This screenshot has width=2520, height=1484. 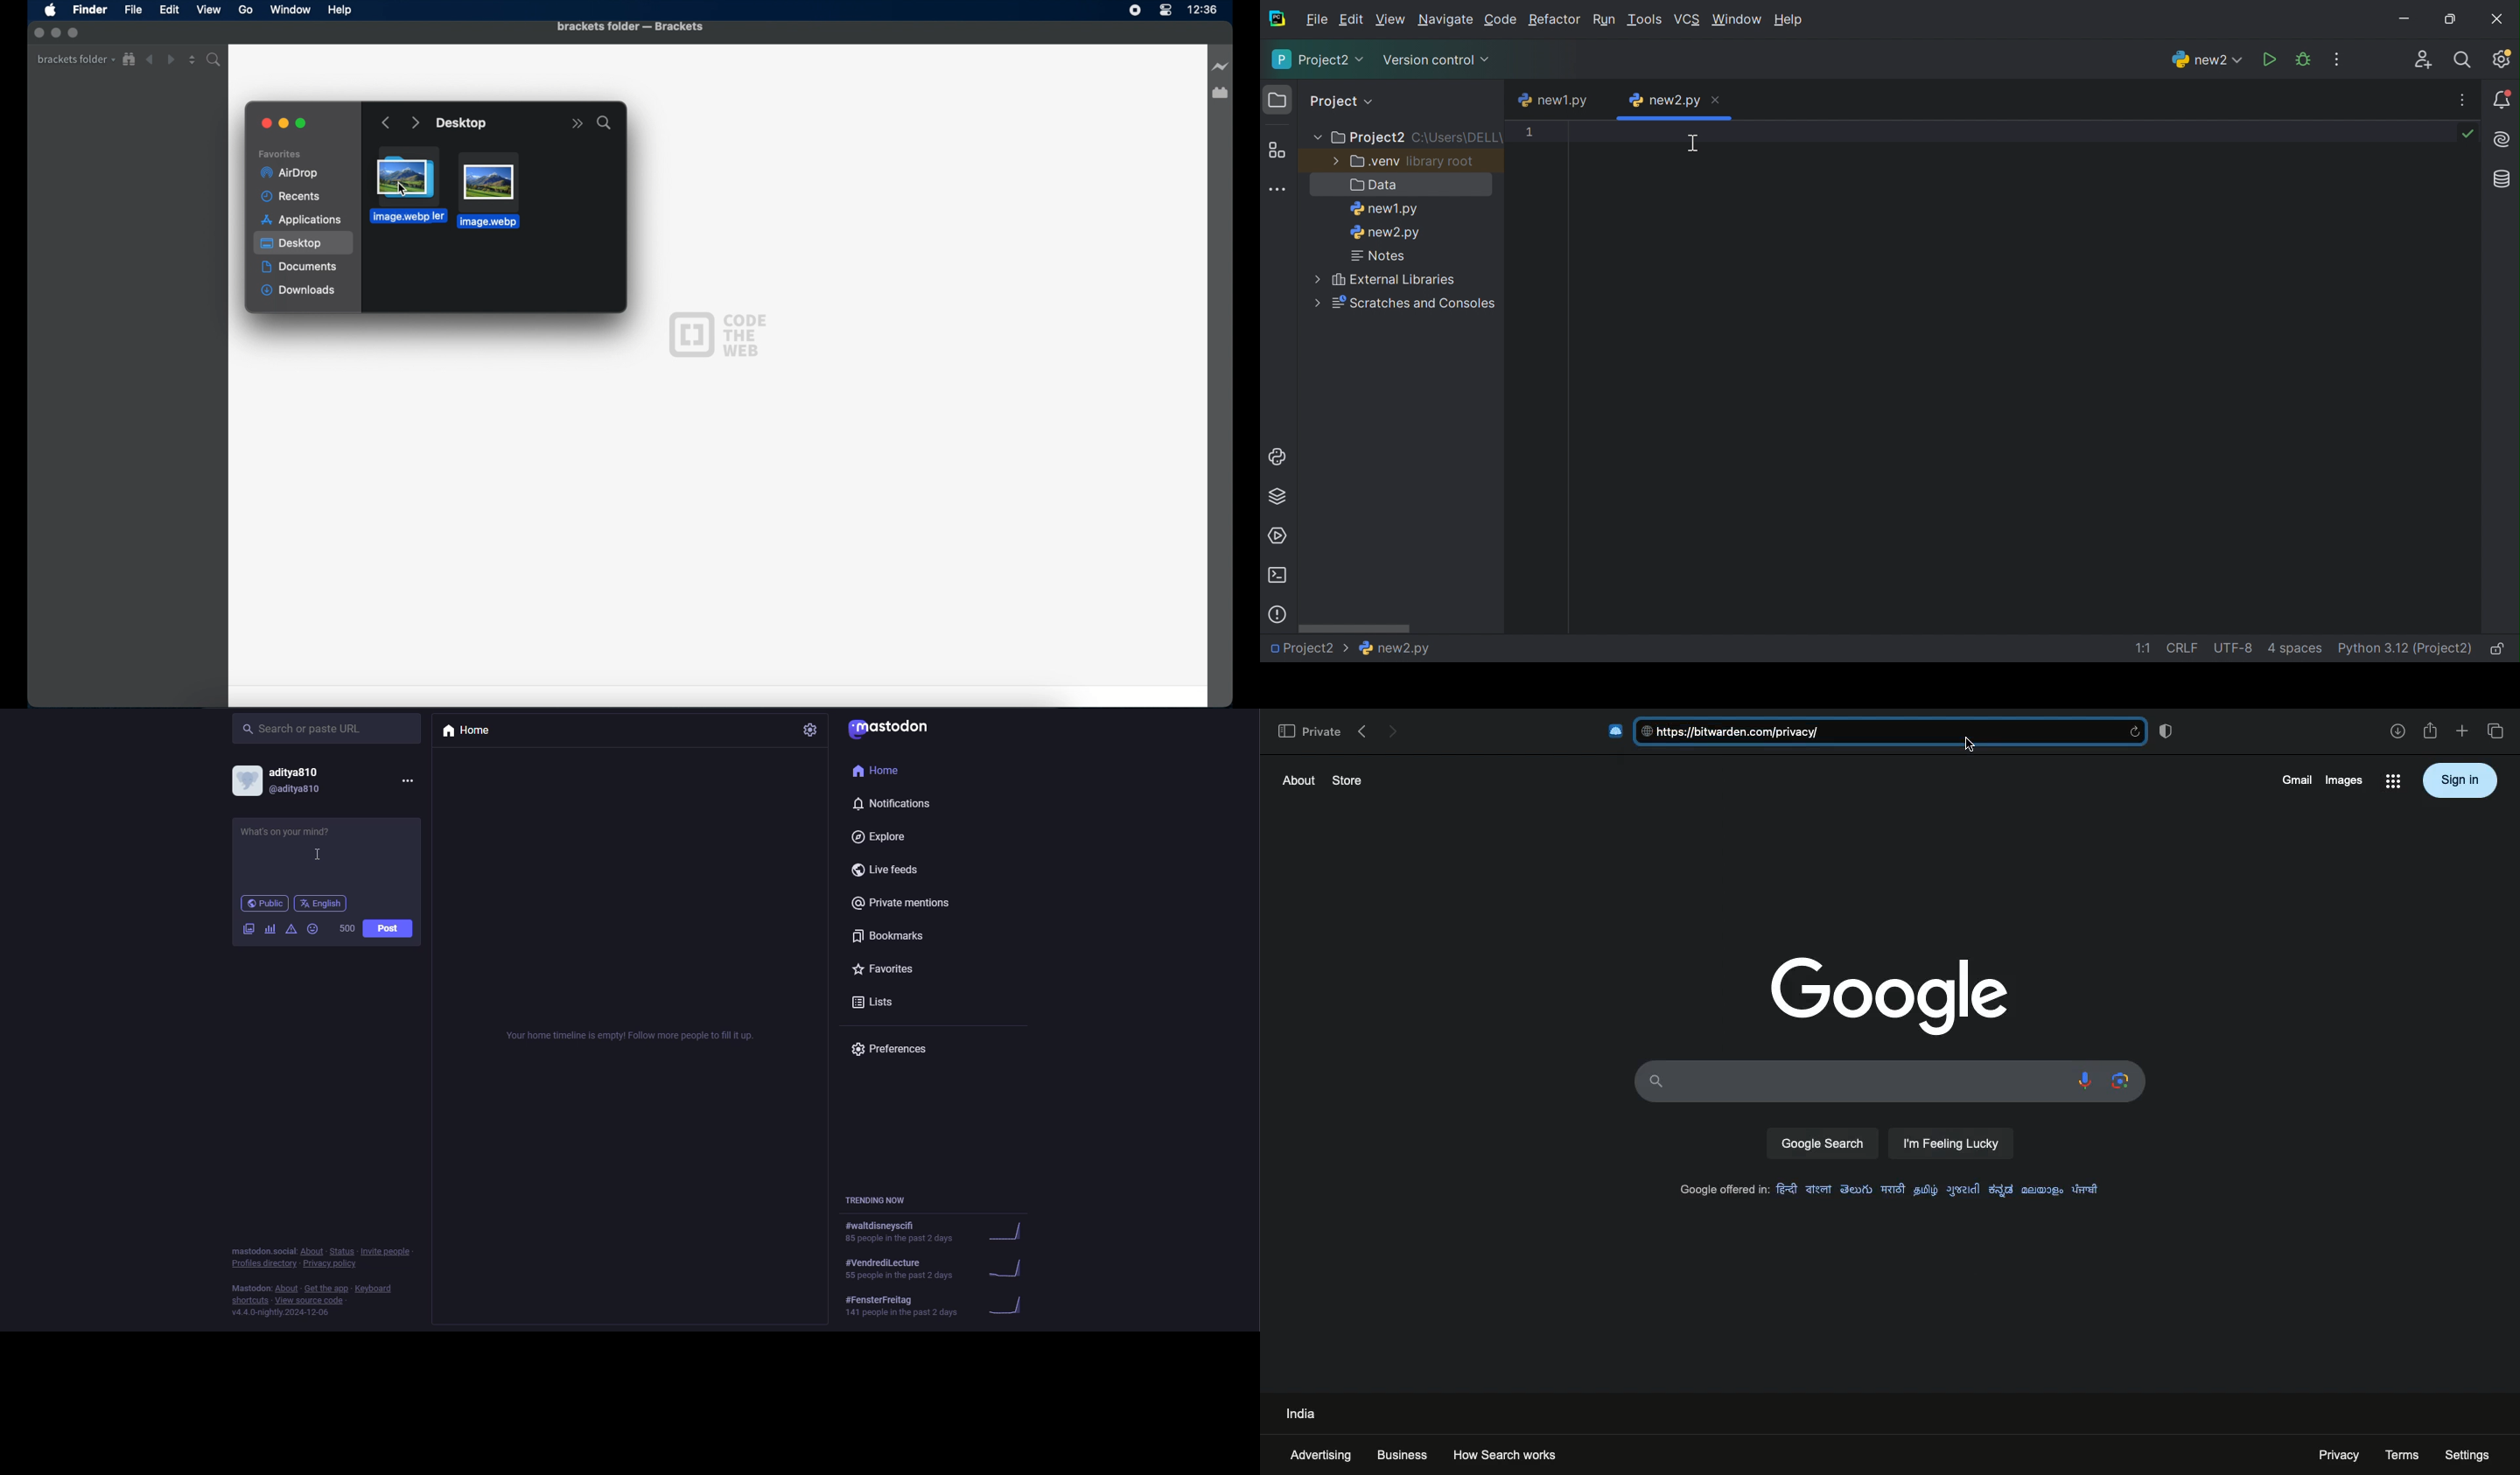 I want to click on code the web, so click(x=717, y=333).